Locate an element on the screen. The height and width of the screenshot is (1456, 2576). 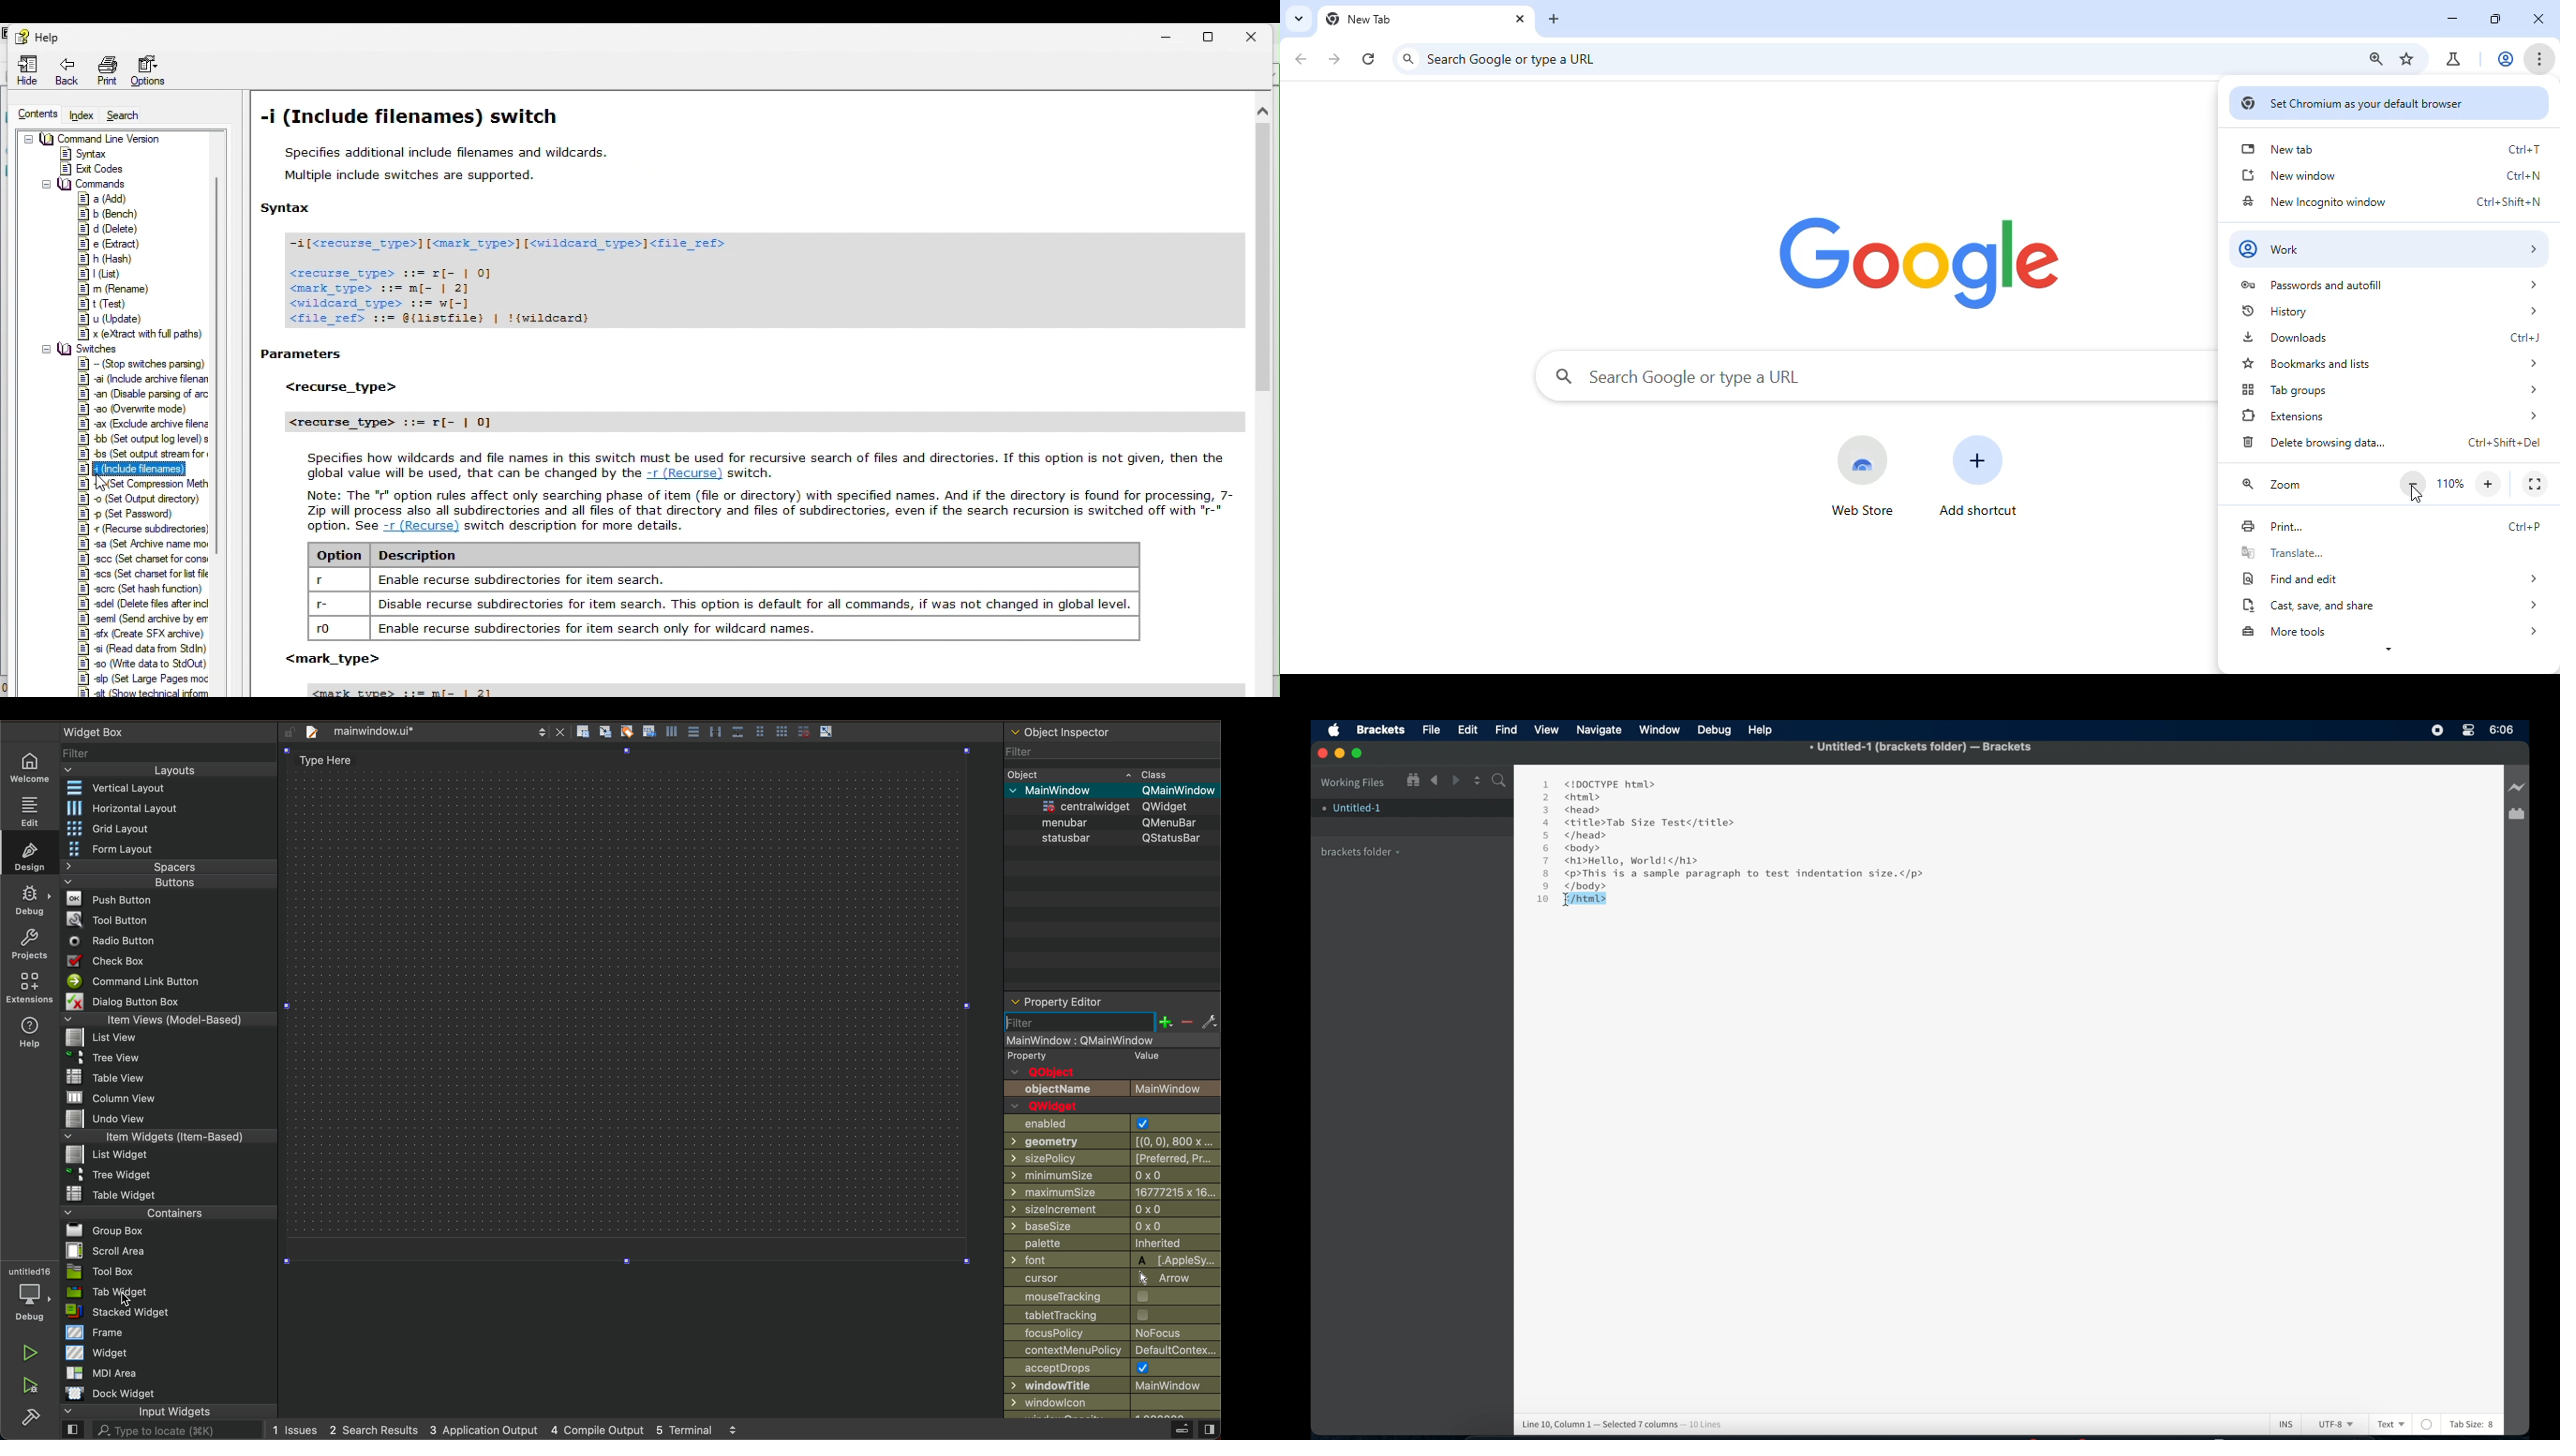
downloads is located at coordinates (2388, 335).